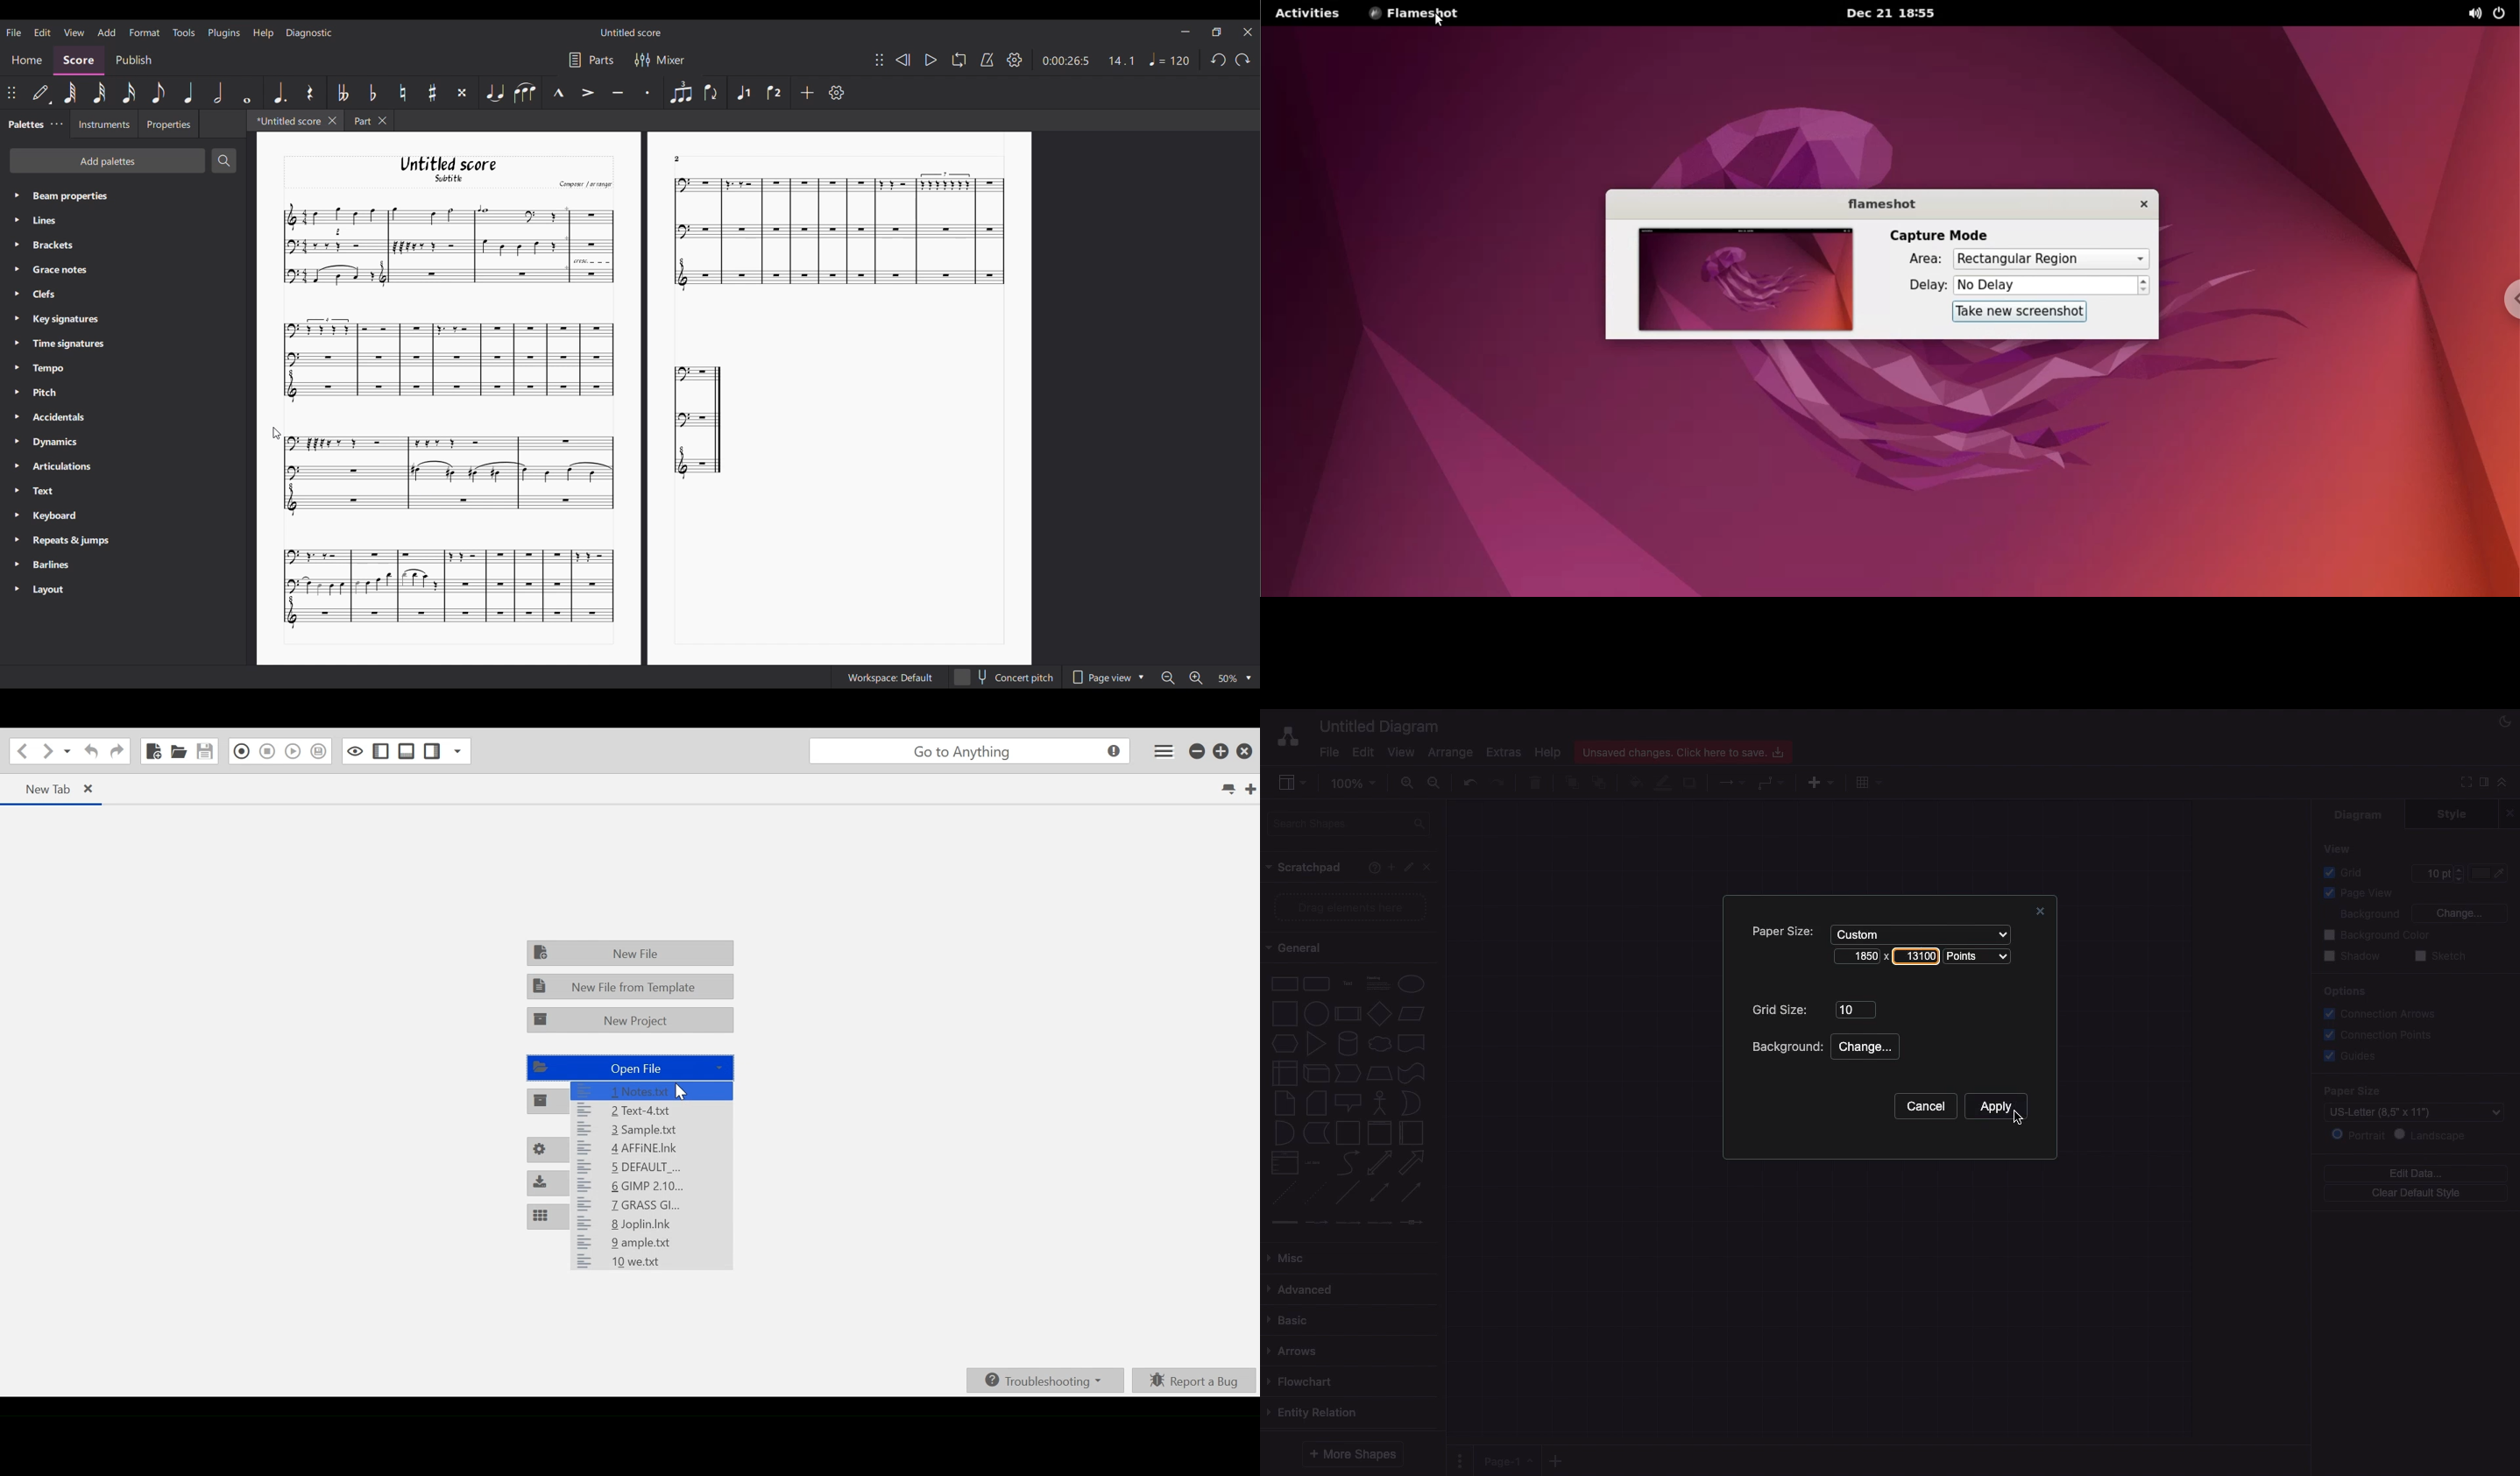 This screenshot has width=2520, height=1484. Describe the element at coordinates (1377, 983) in the screenshot. I see `Text box` at that location.